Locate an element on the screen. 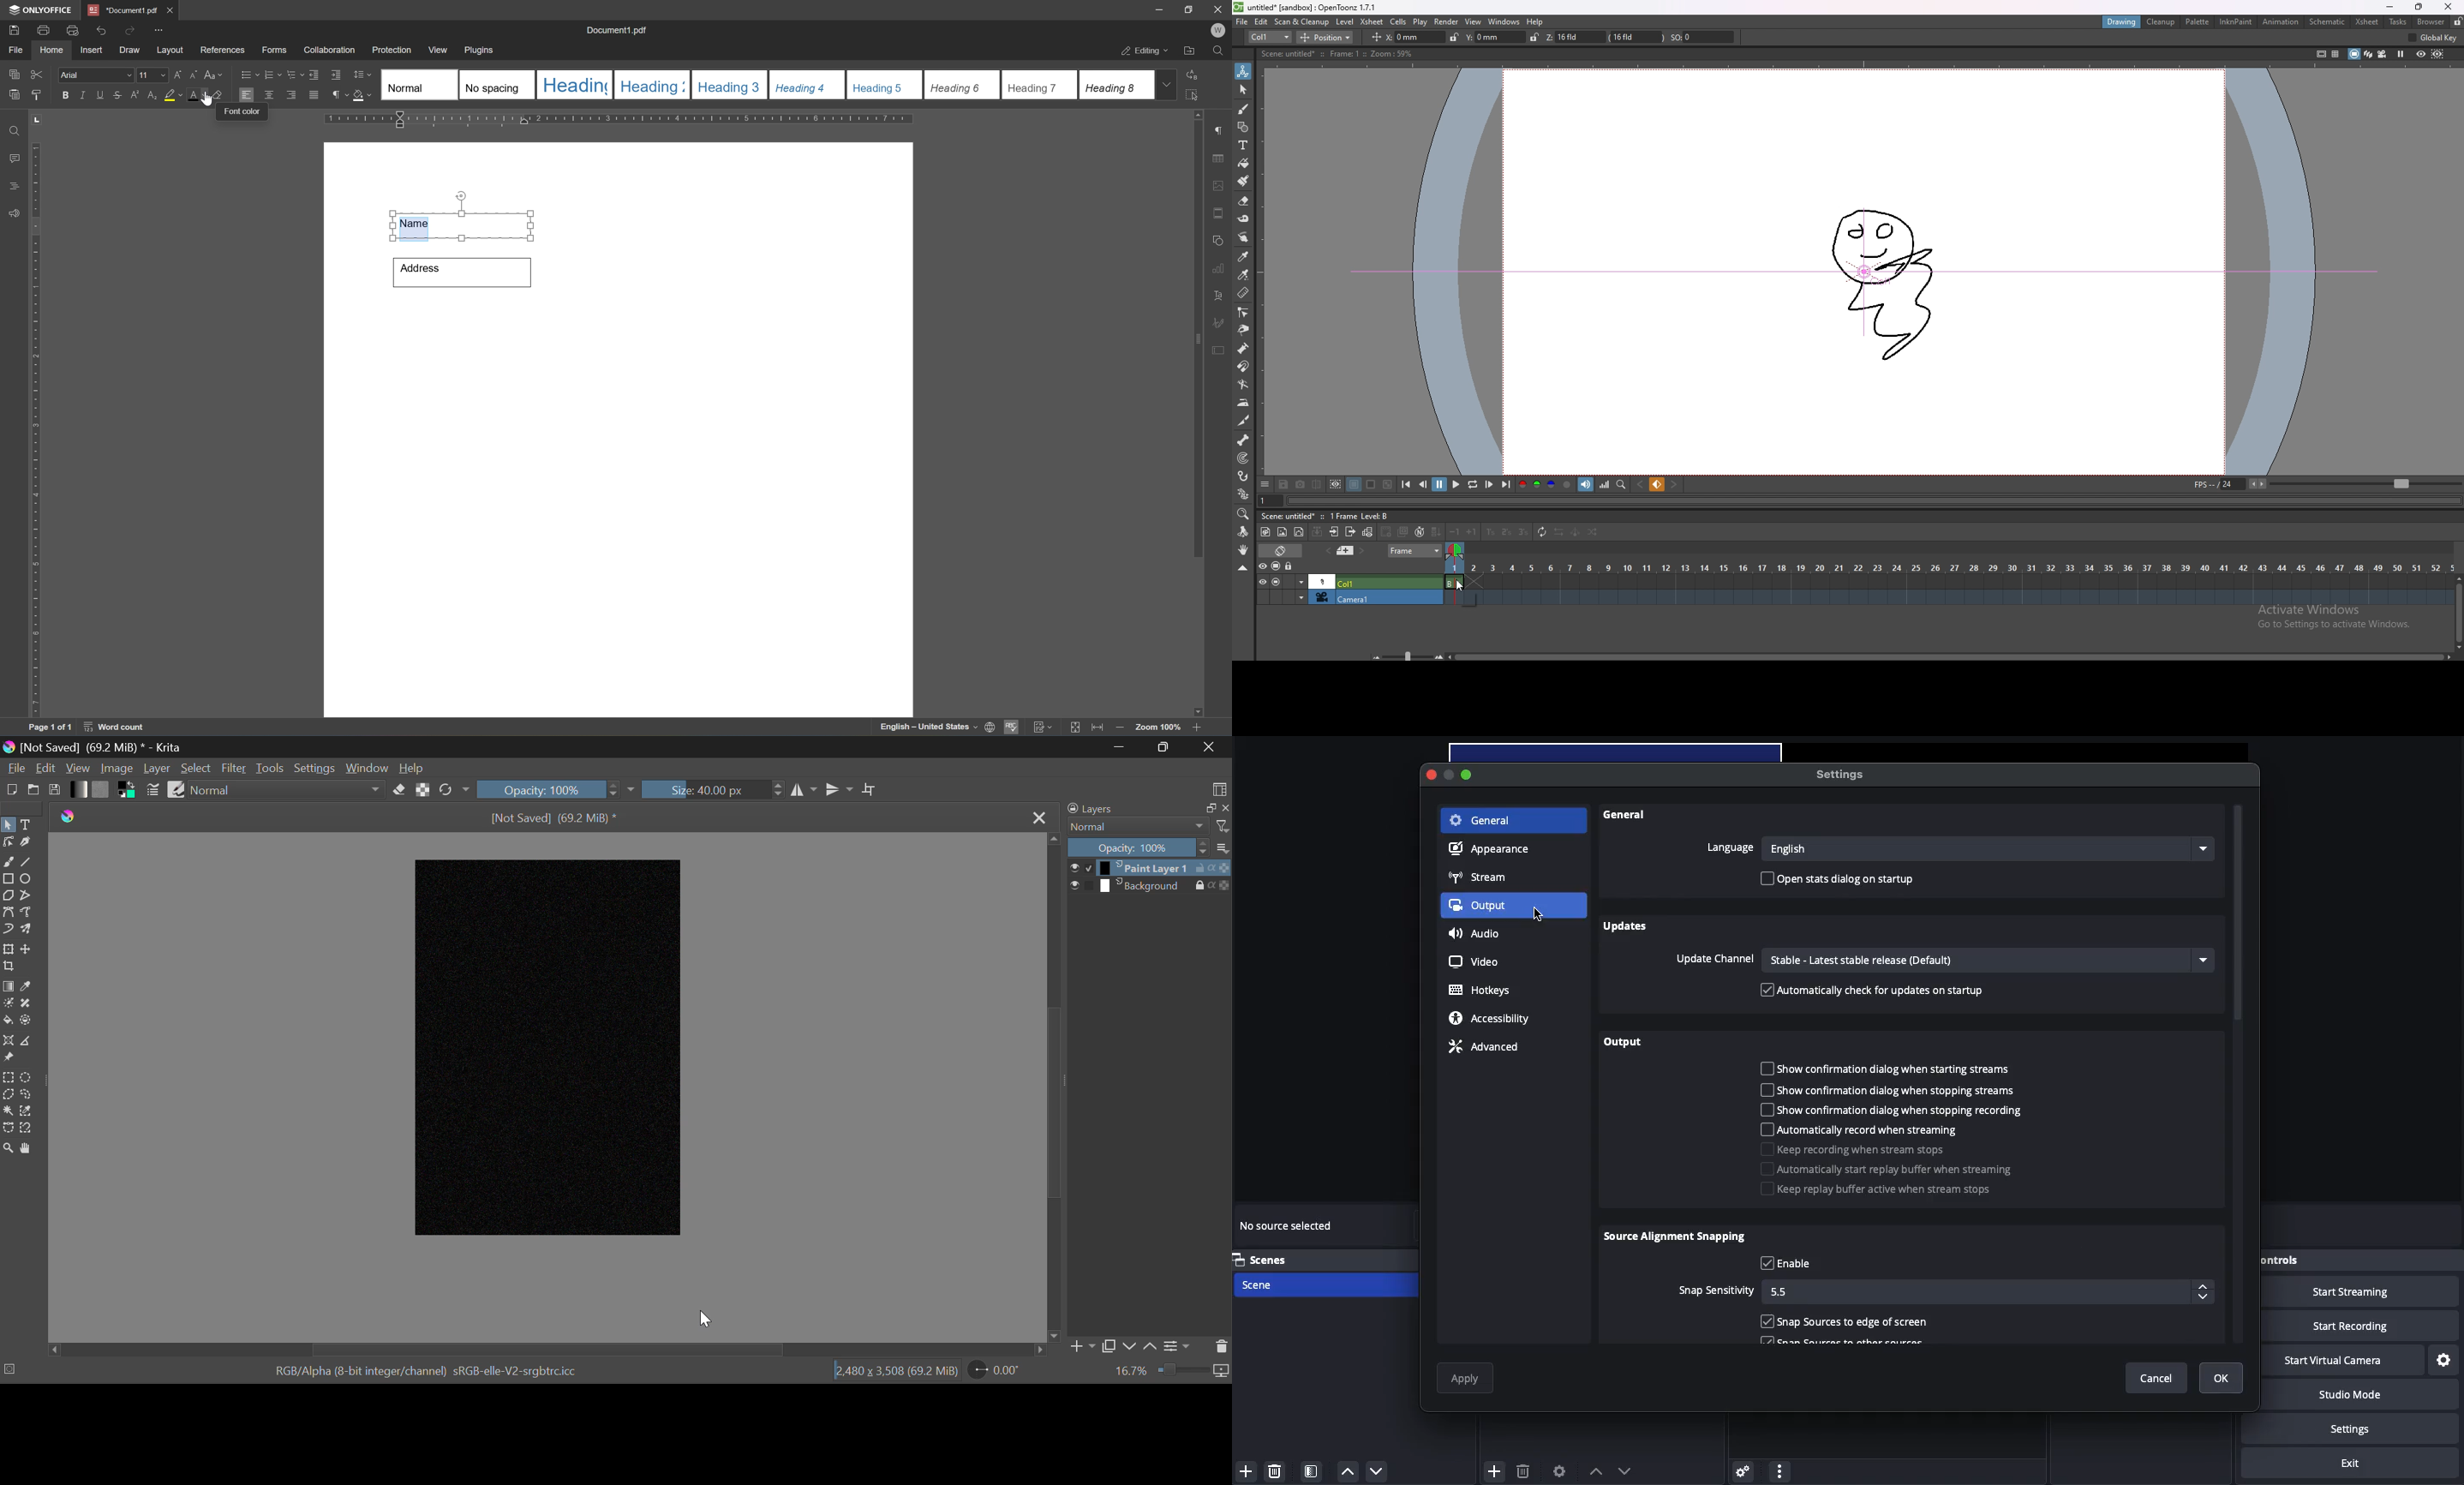 This screenshot has height=1512, width=2464. multilevel list is located at coordinates (293, 75).